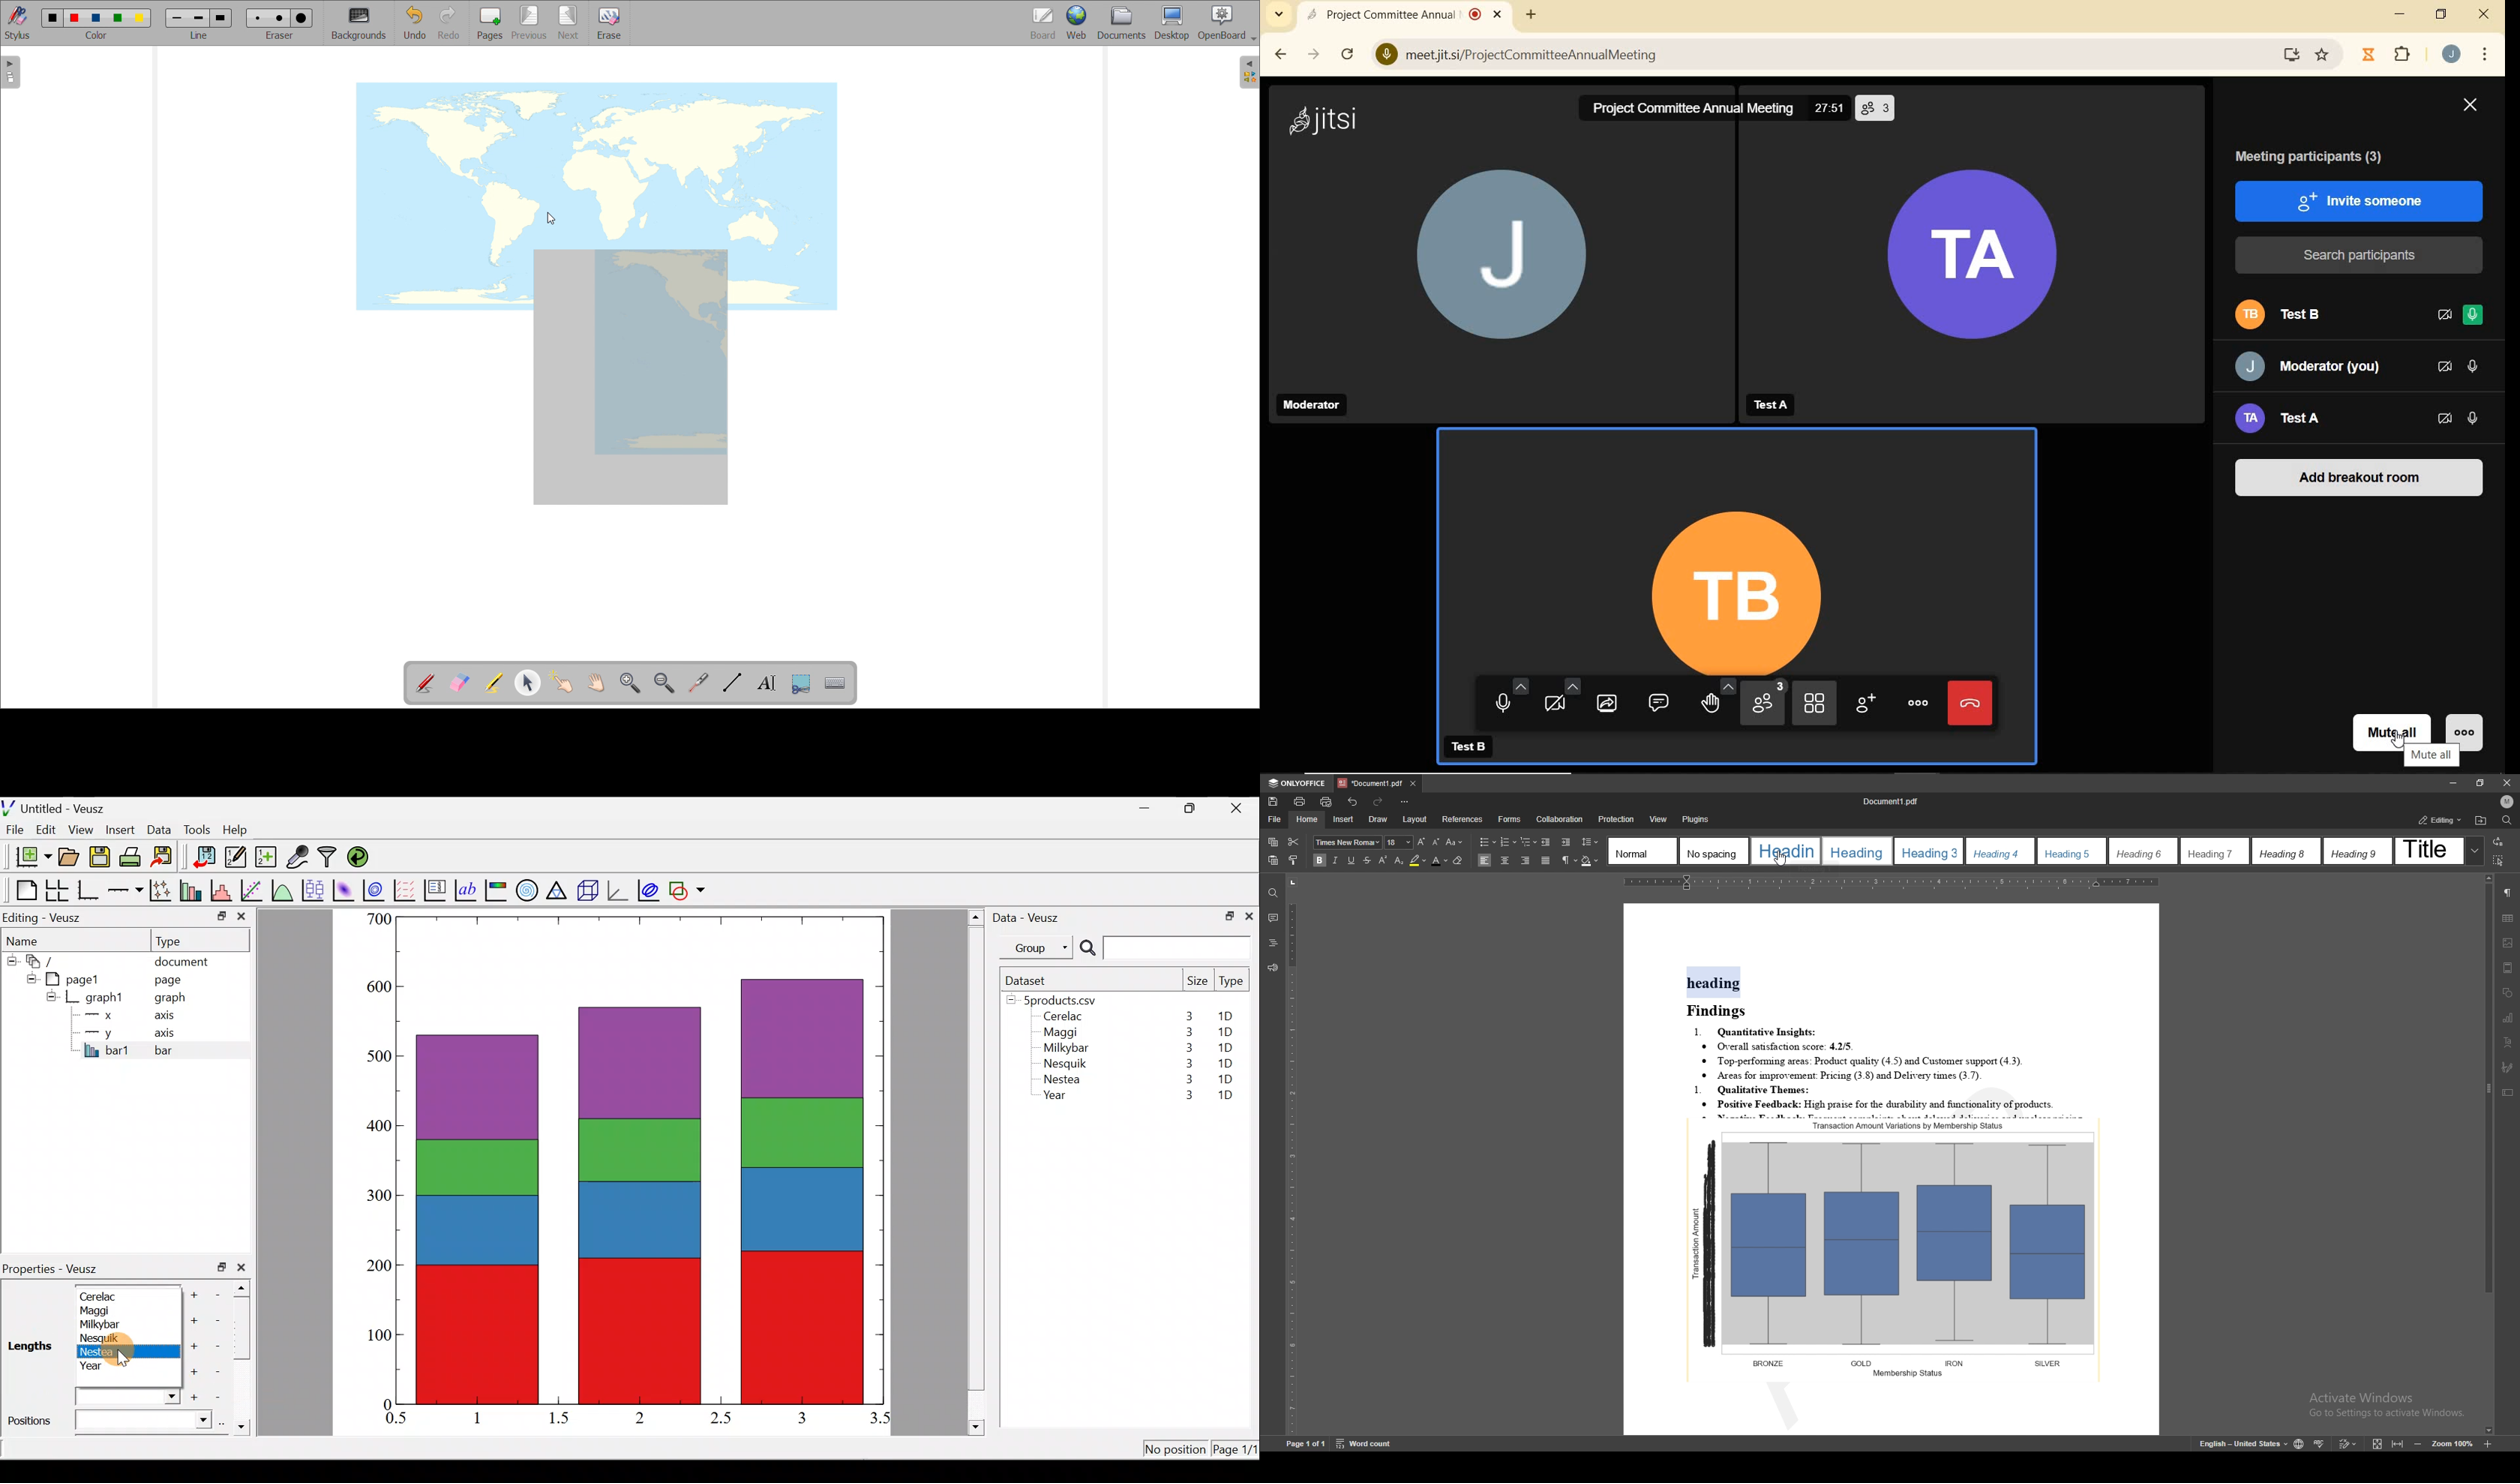 Image resolution: width=2520 pixels, height=1484 pixels. I want to click on select, so click(2499, 859).